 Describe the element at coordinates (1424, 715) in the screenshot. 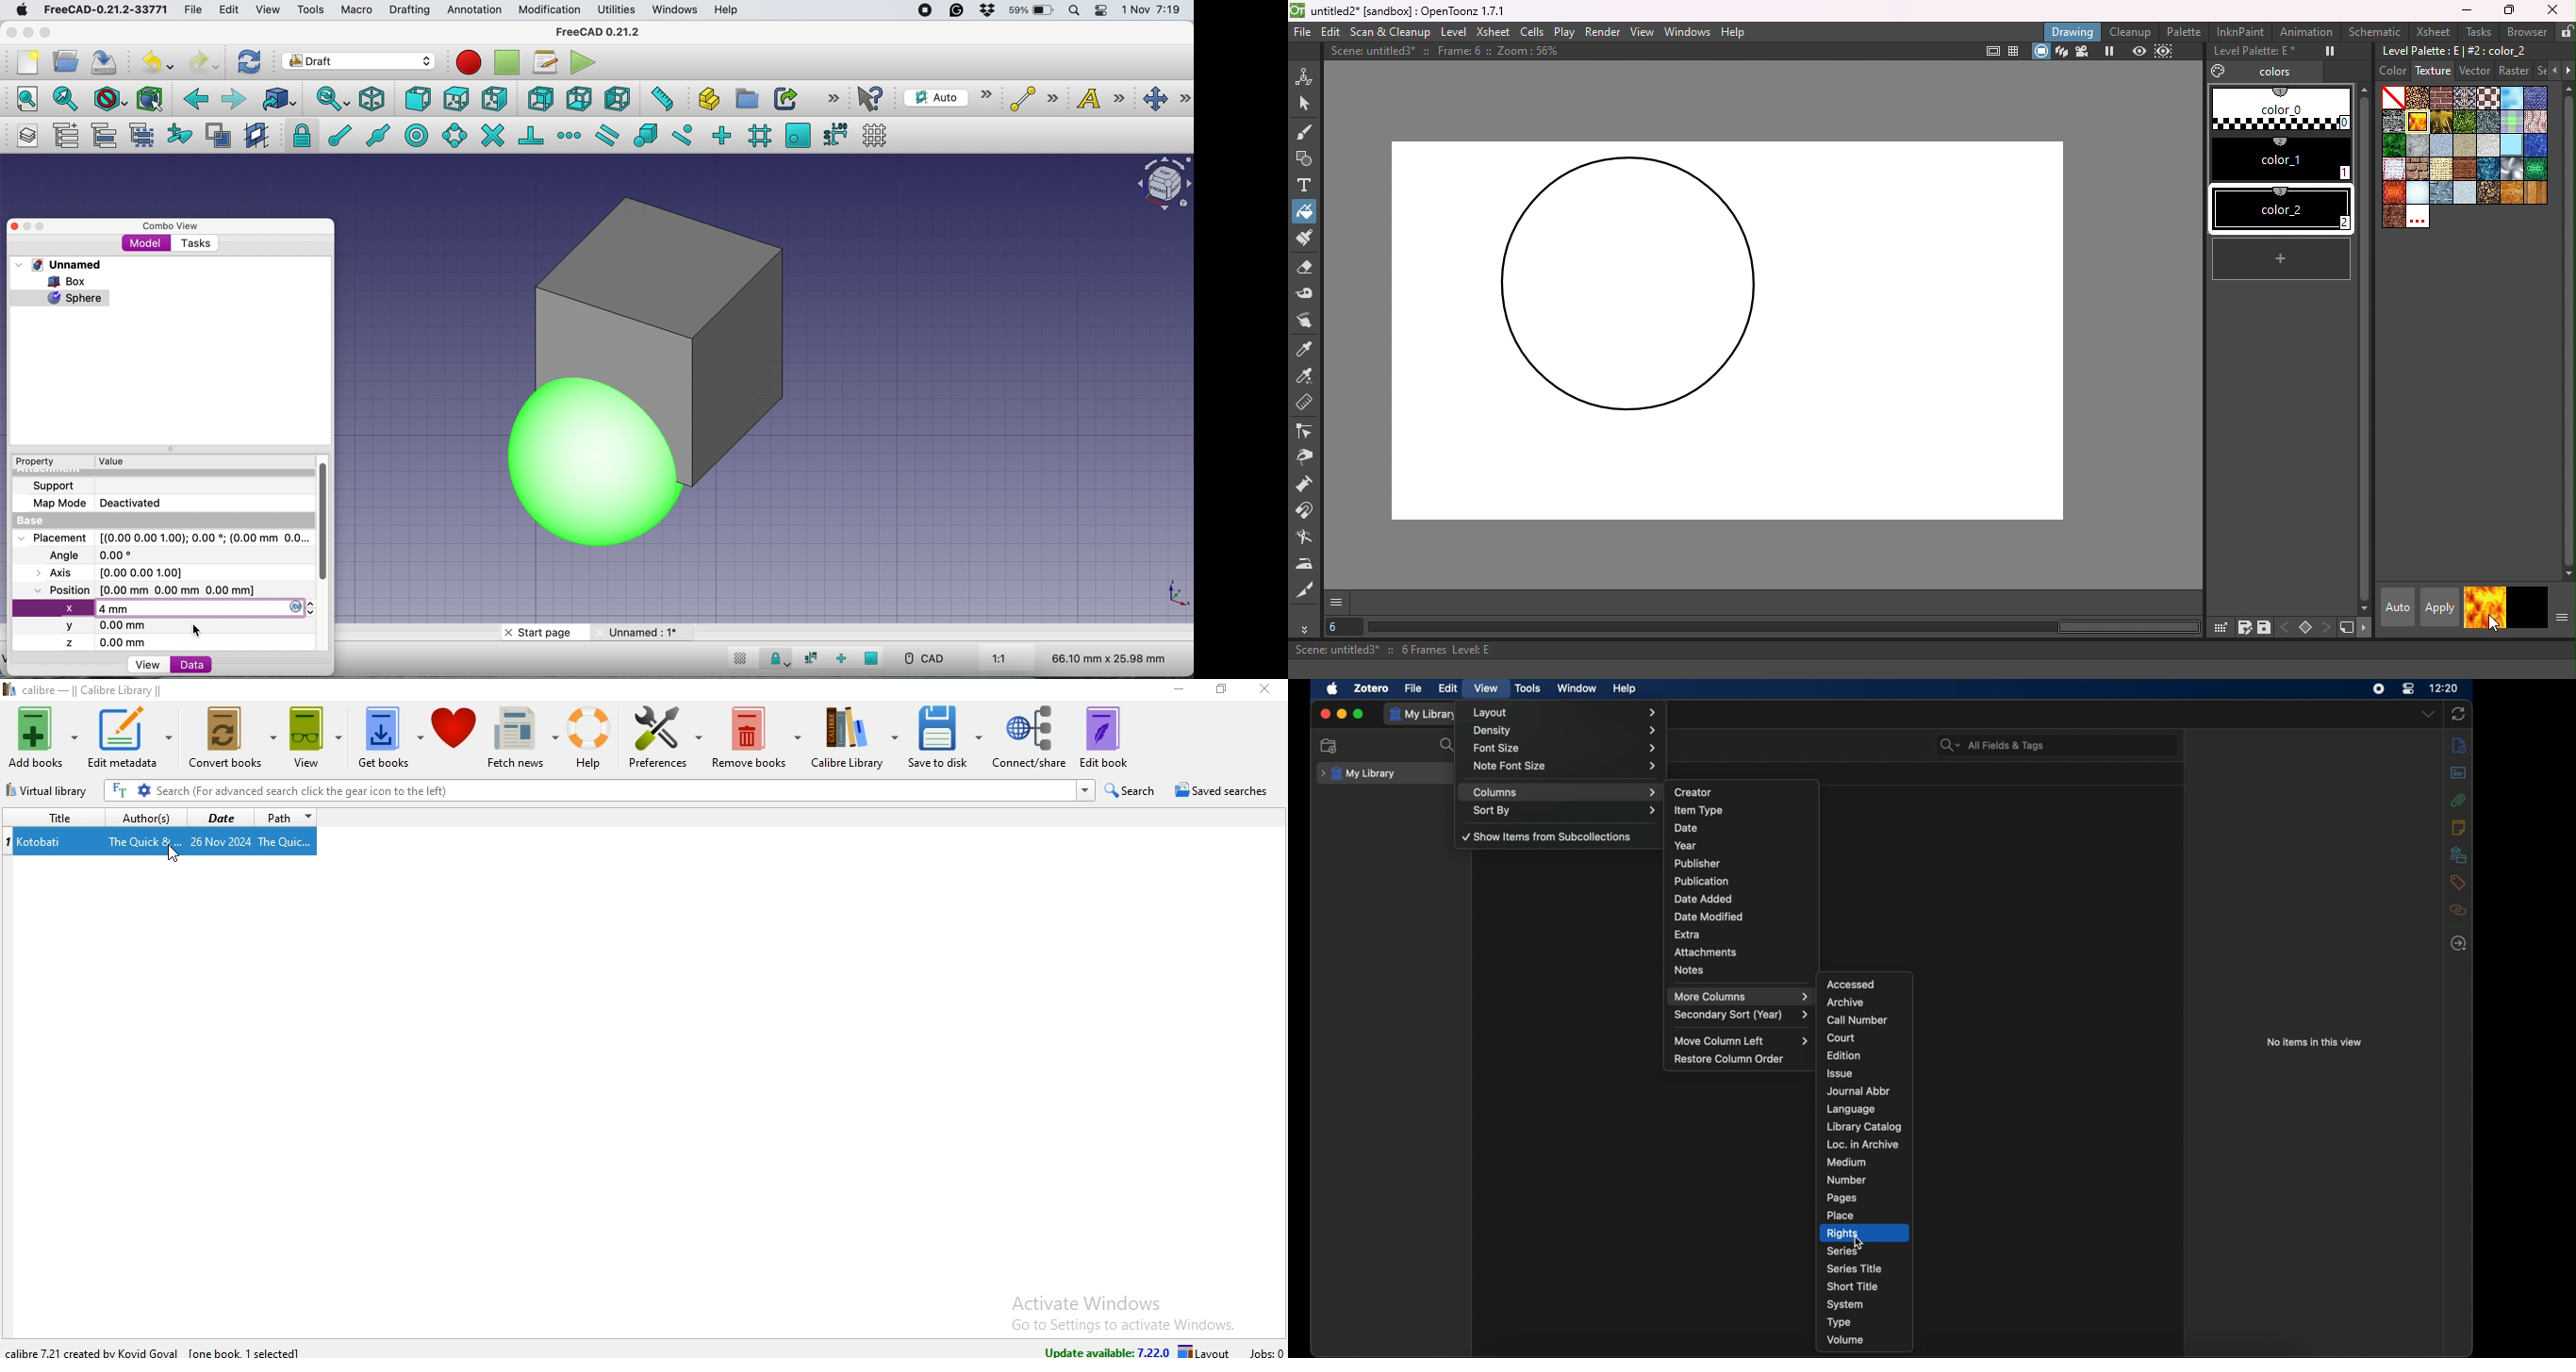

I see `my library` at that location.